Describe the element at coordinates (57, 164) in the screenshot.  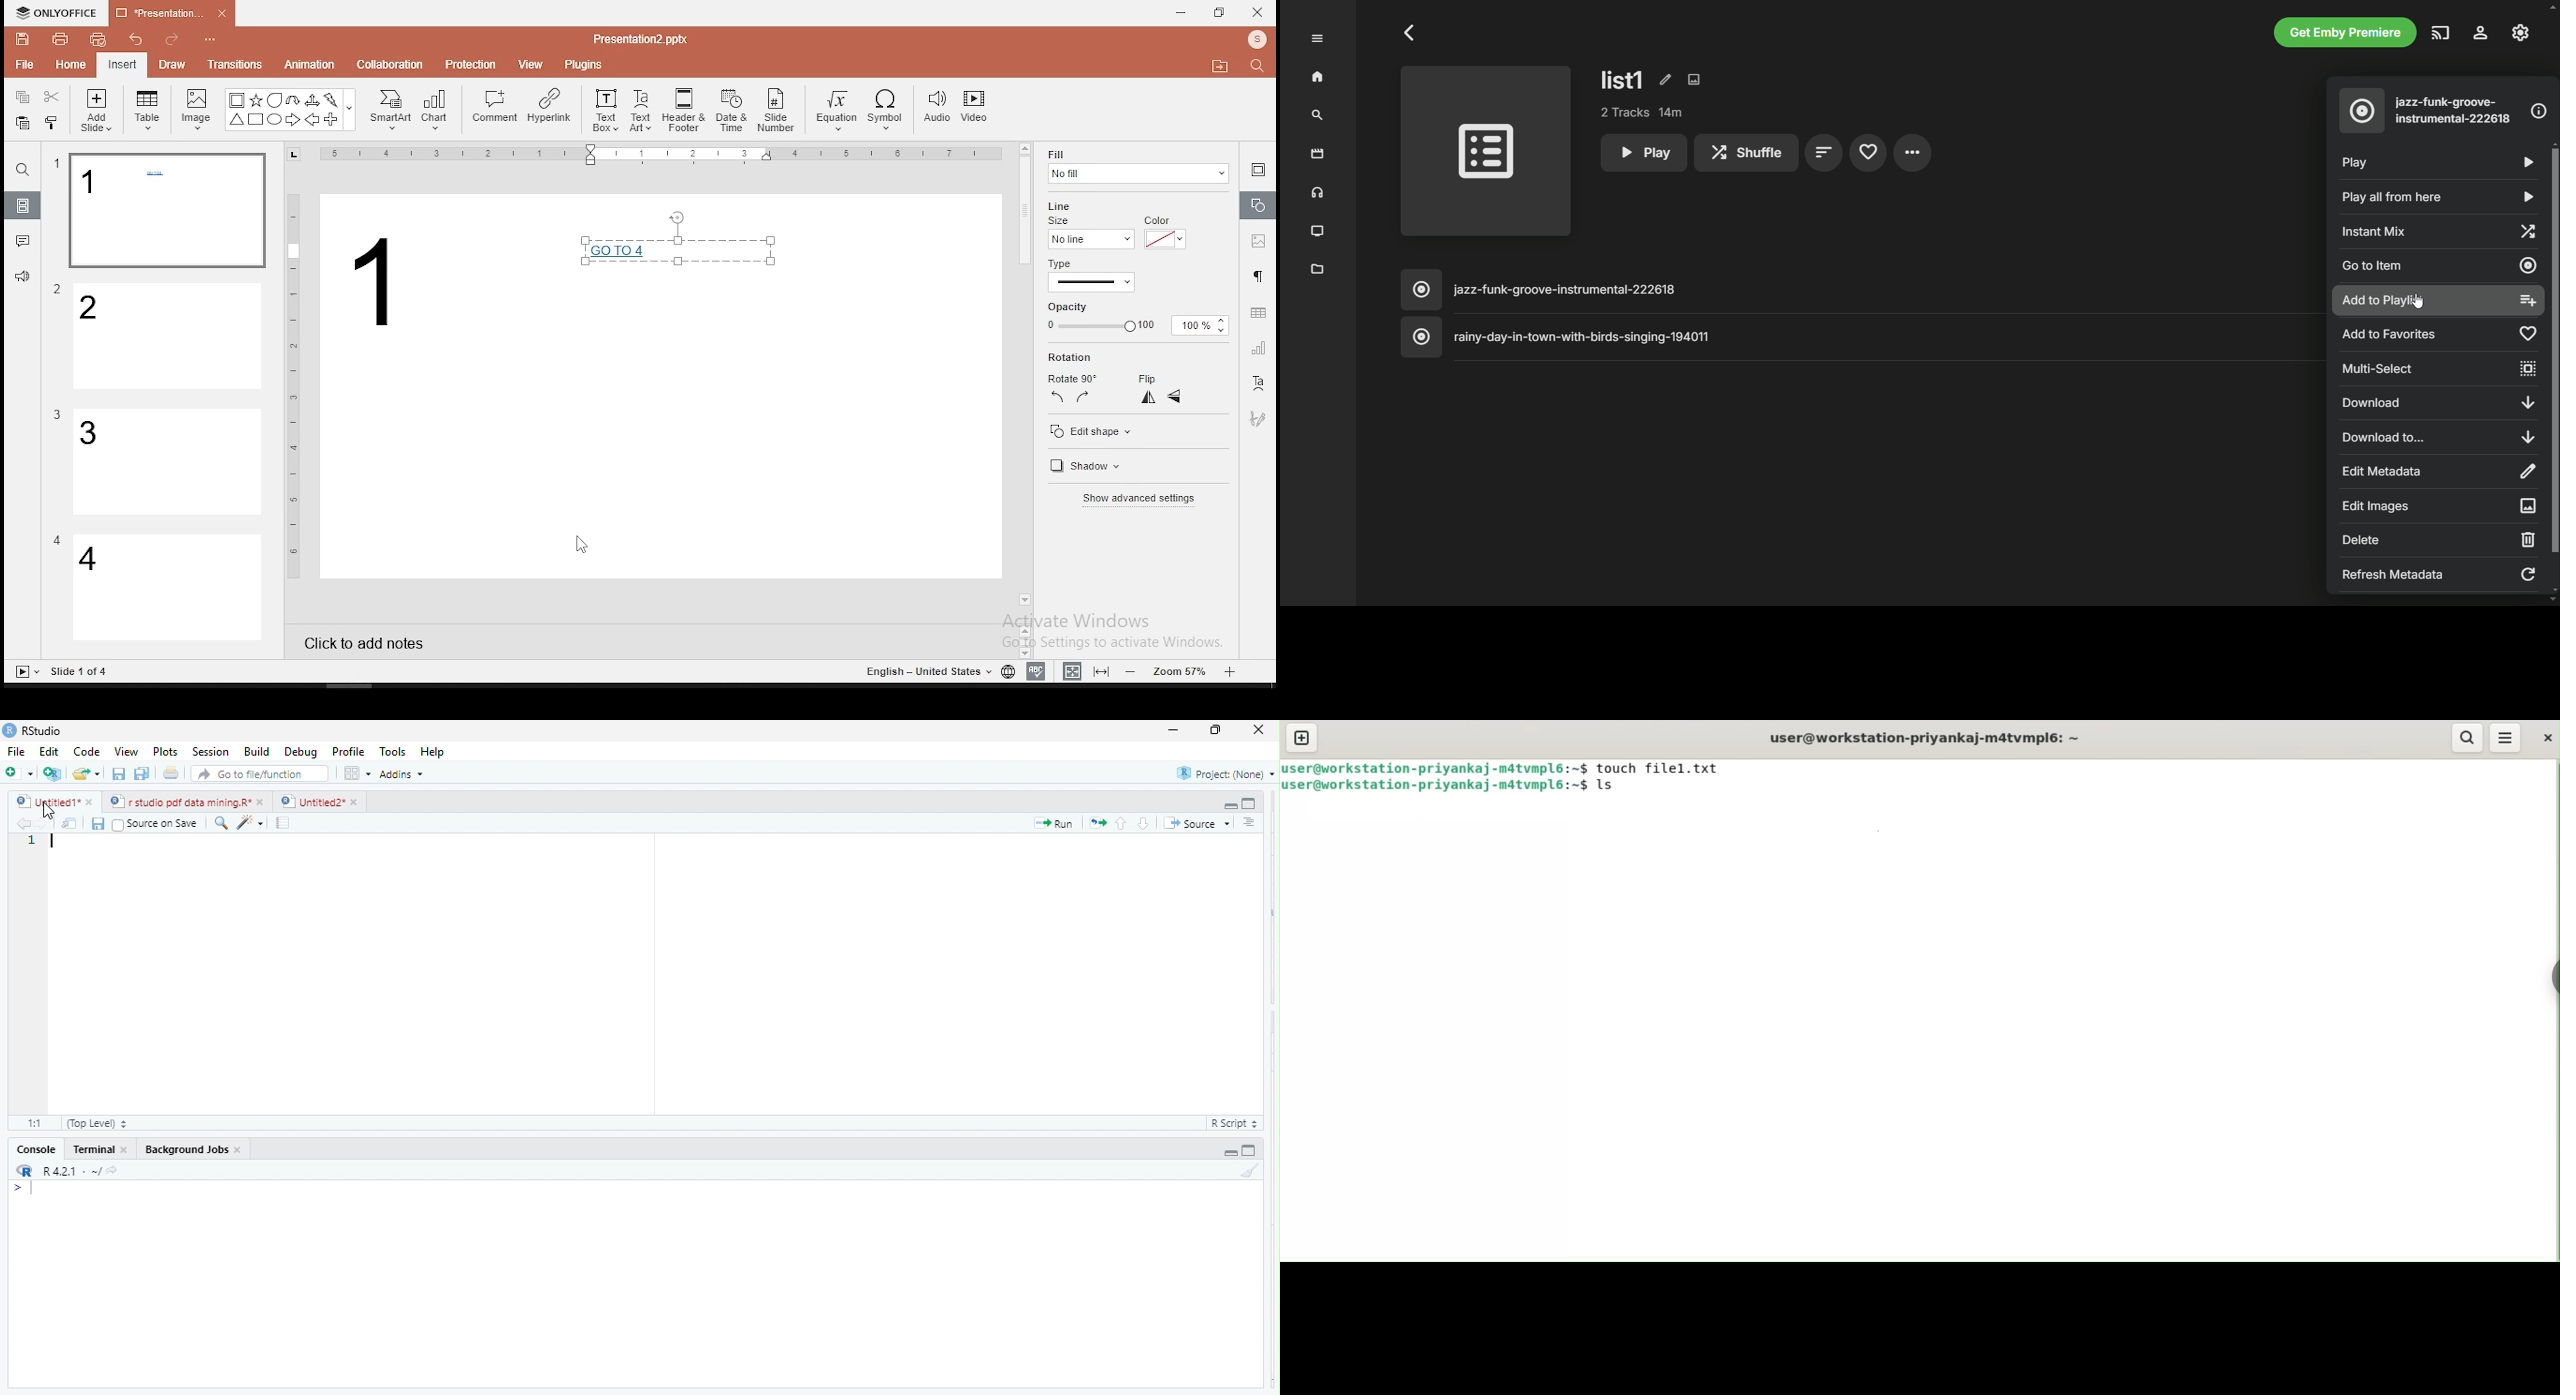
I see `` at that location.